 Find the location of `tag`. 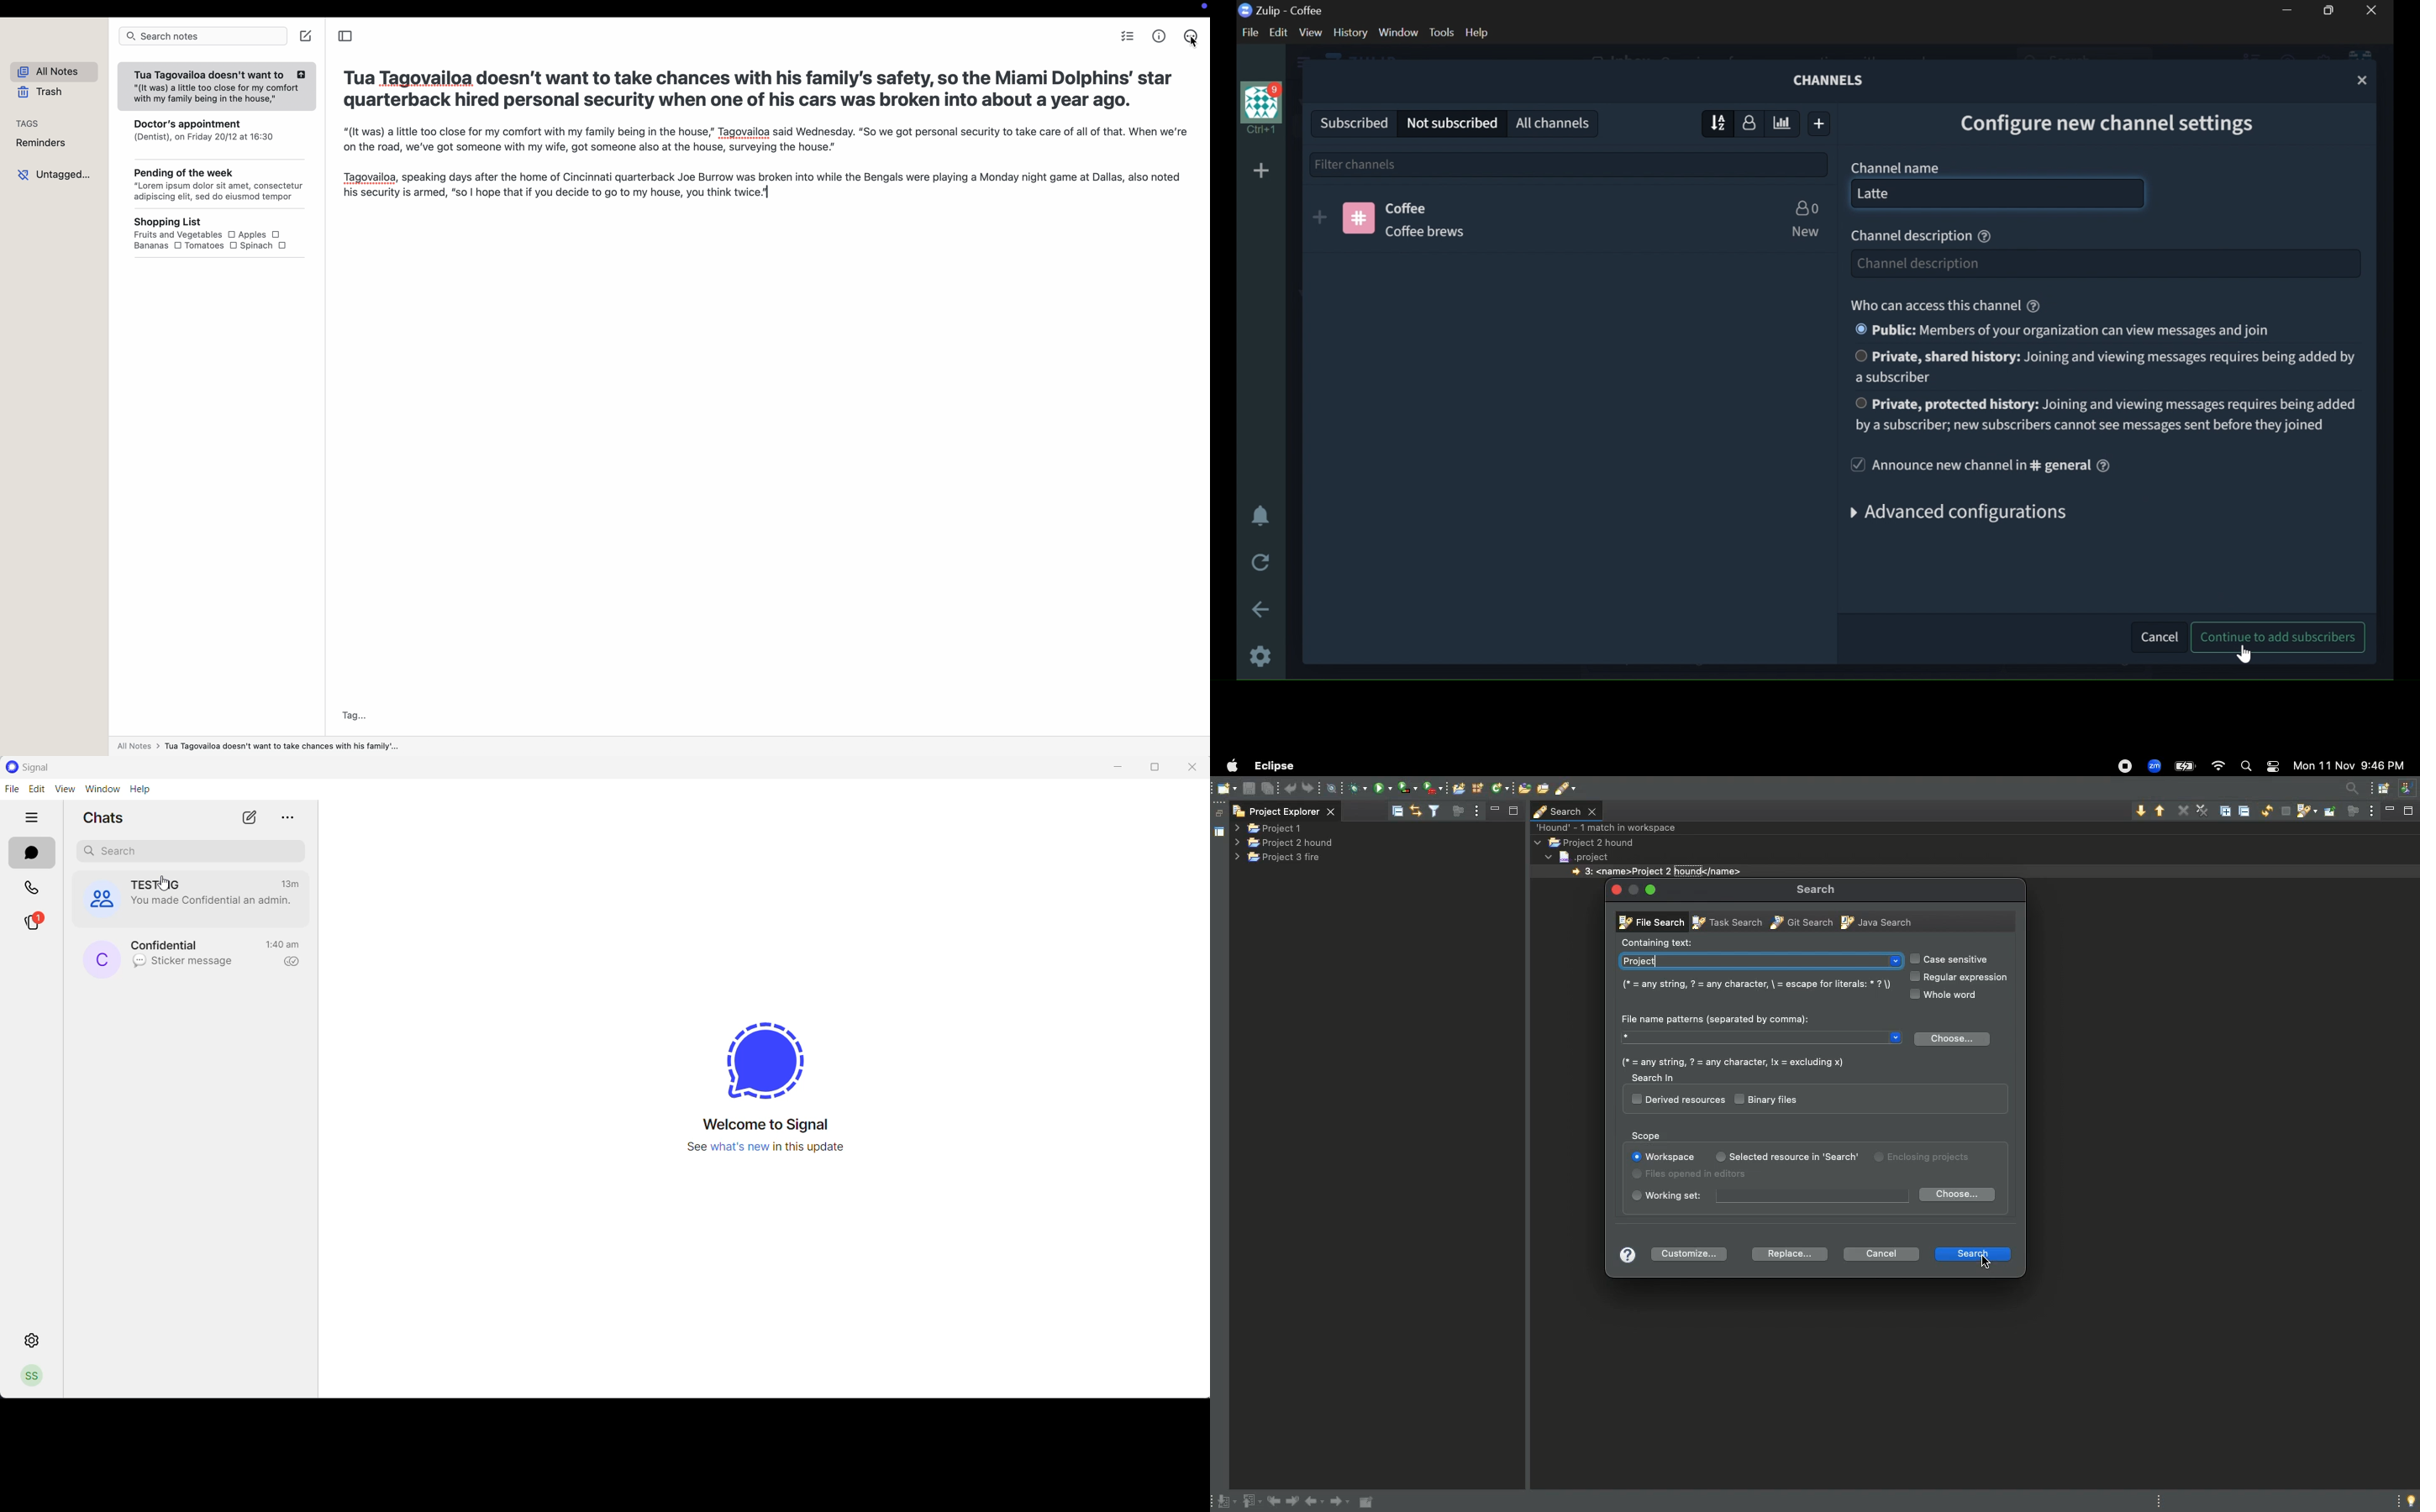

tag is located at coordinates (358, 715).